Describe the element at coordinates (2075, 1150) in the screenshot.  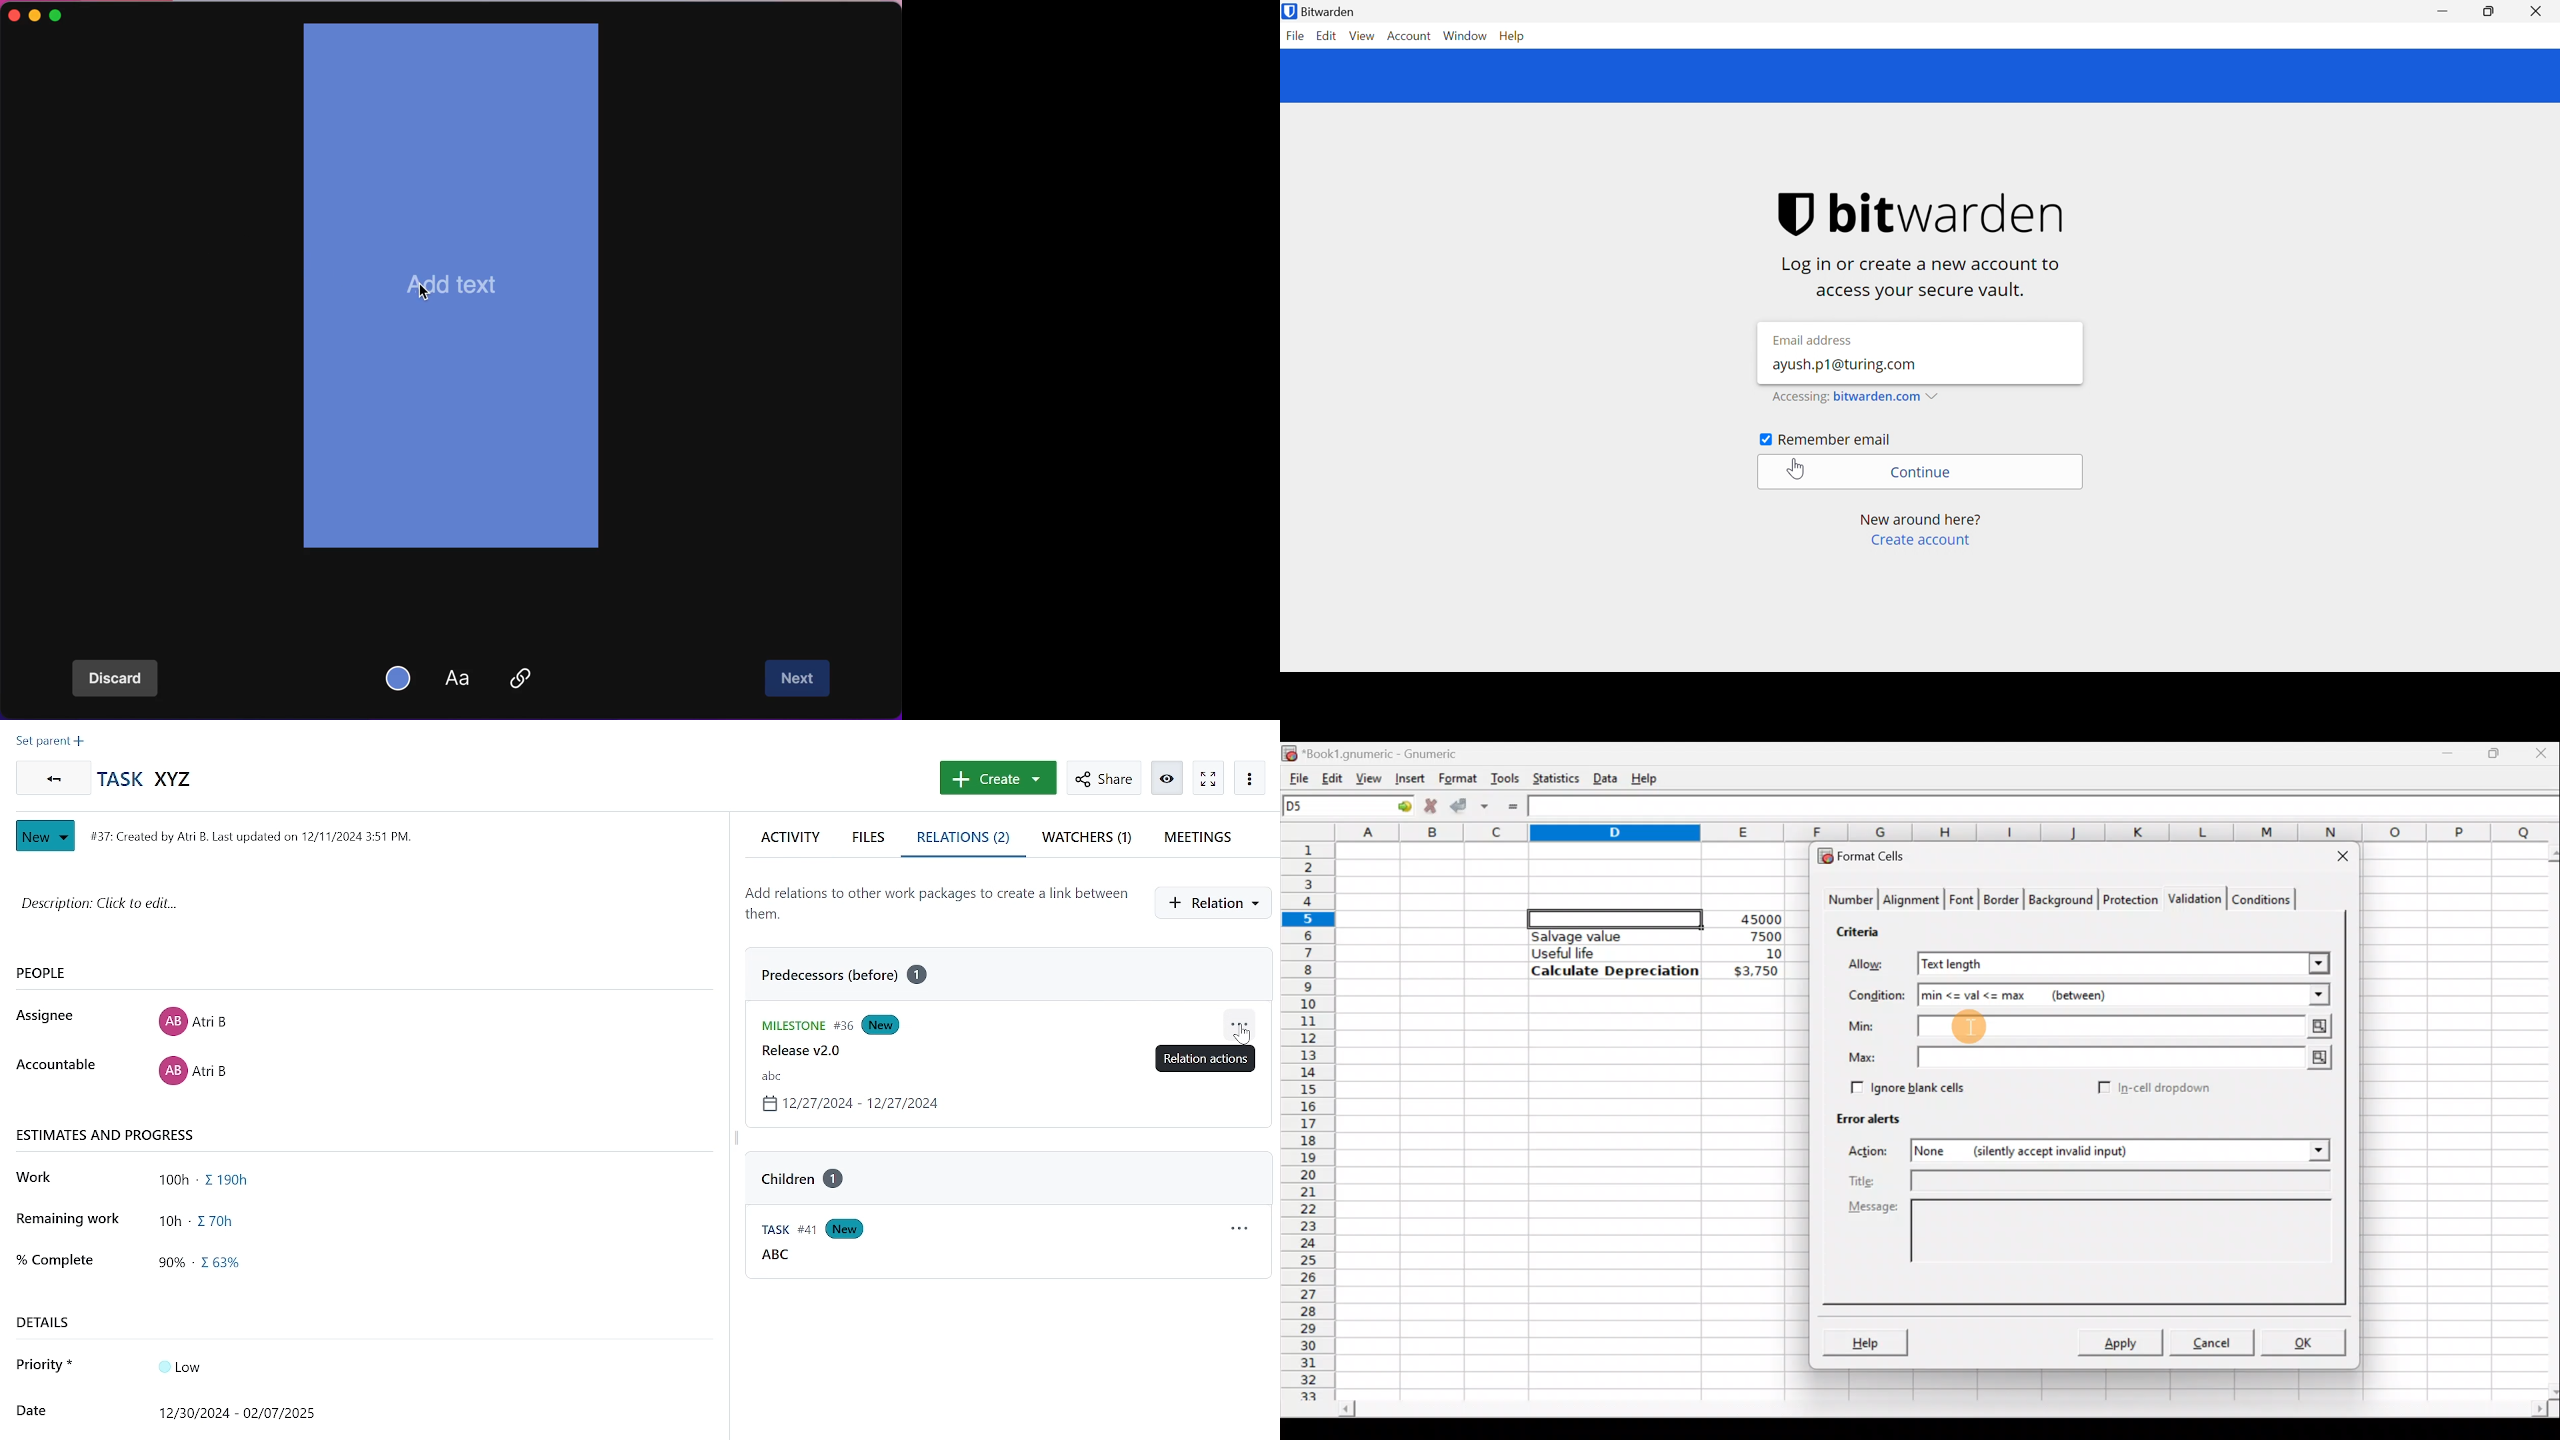
I see `None (silently accept invalid input)` at that location.